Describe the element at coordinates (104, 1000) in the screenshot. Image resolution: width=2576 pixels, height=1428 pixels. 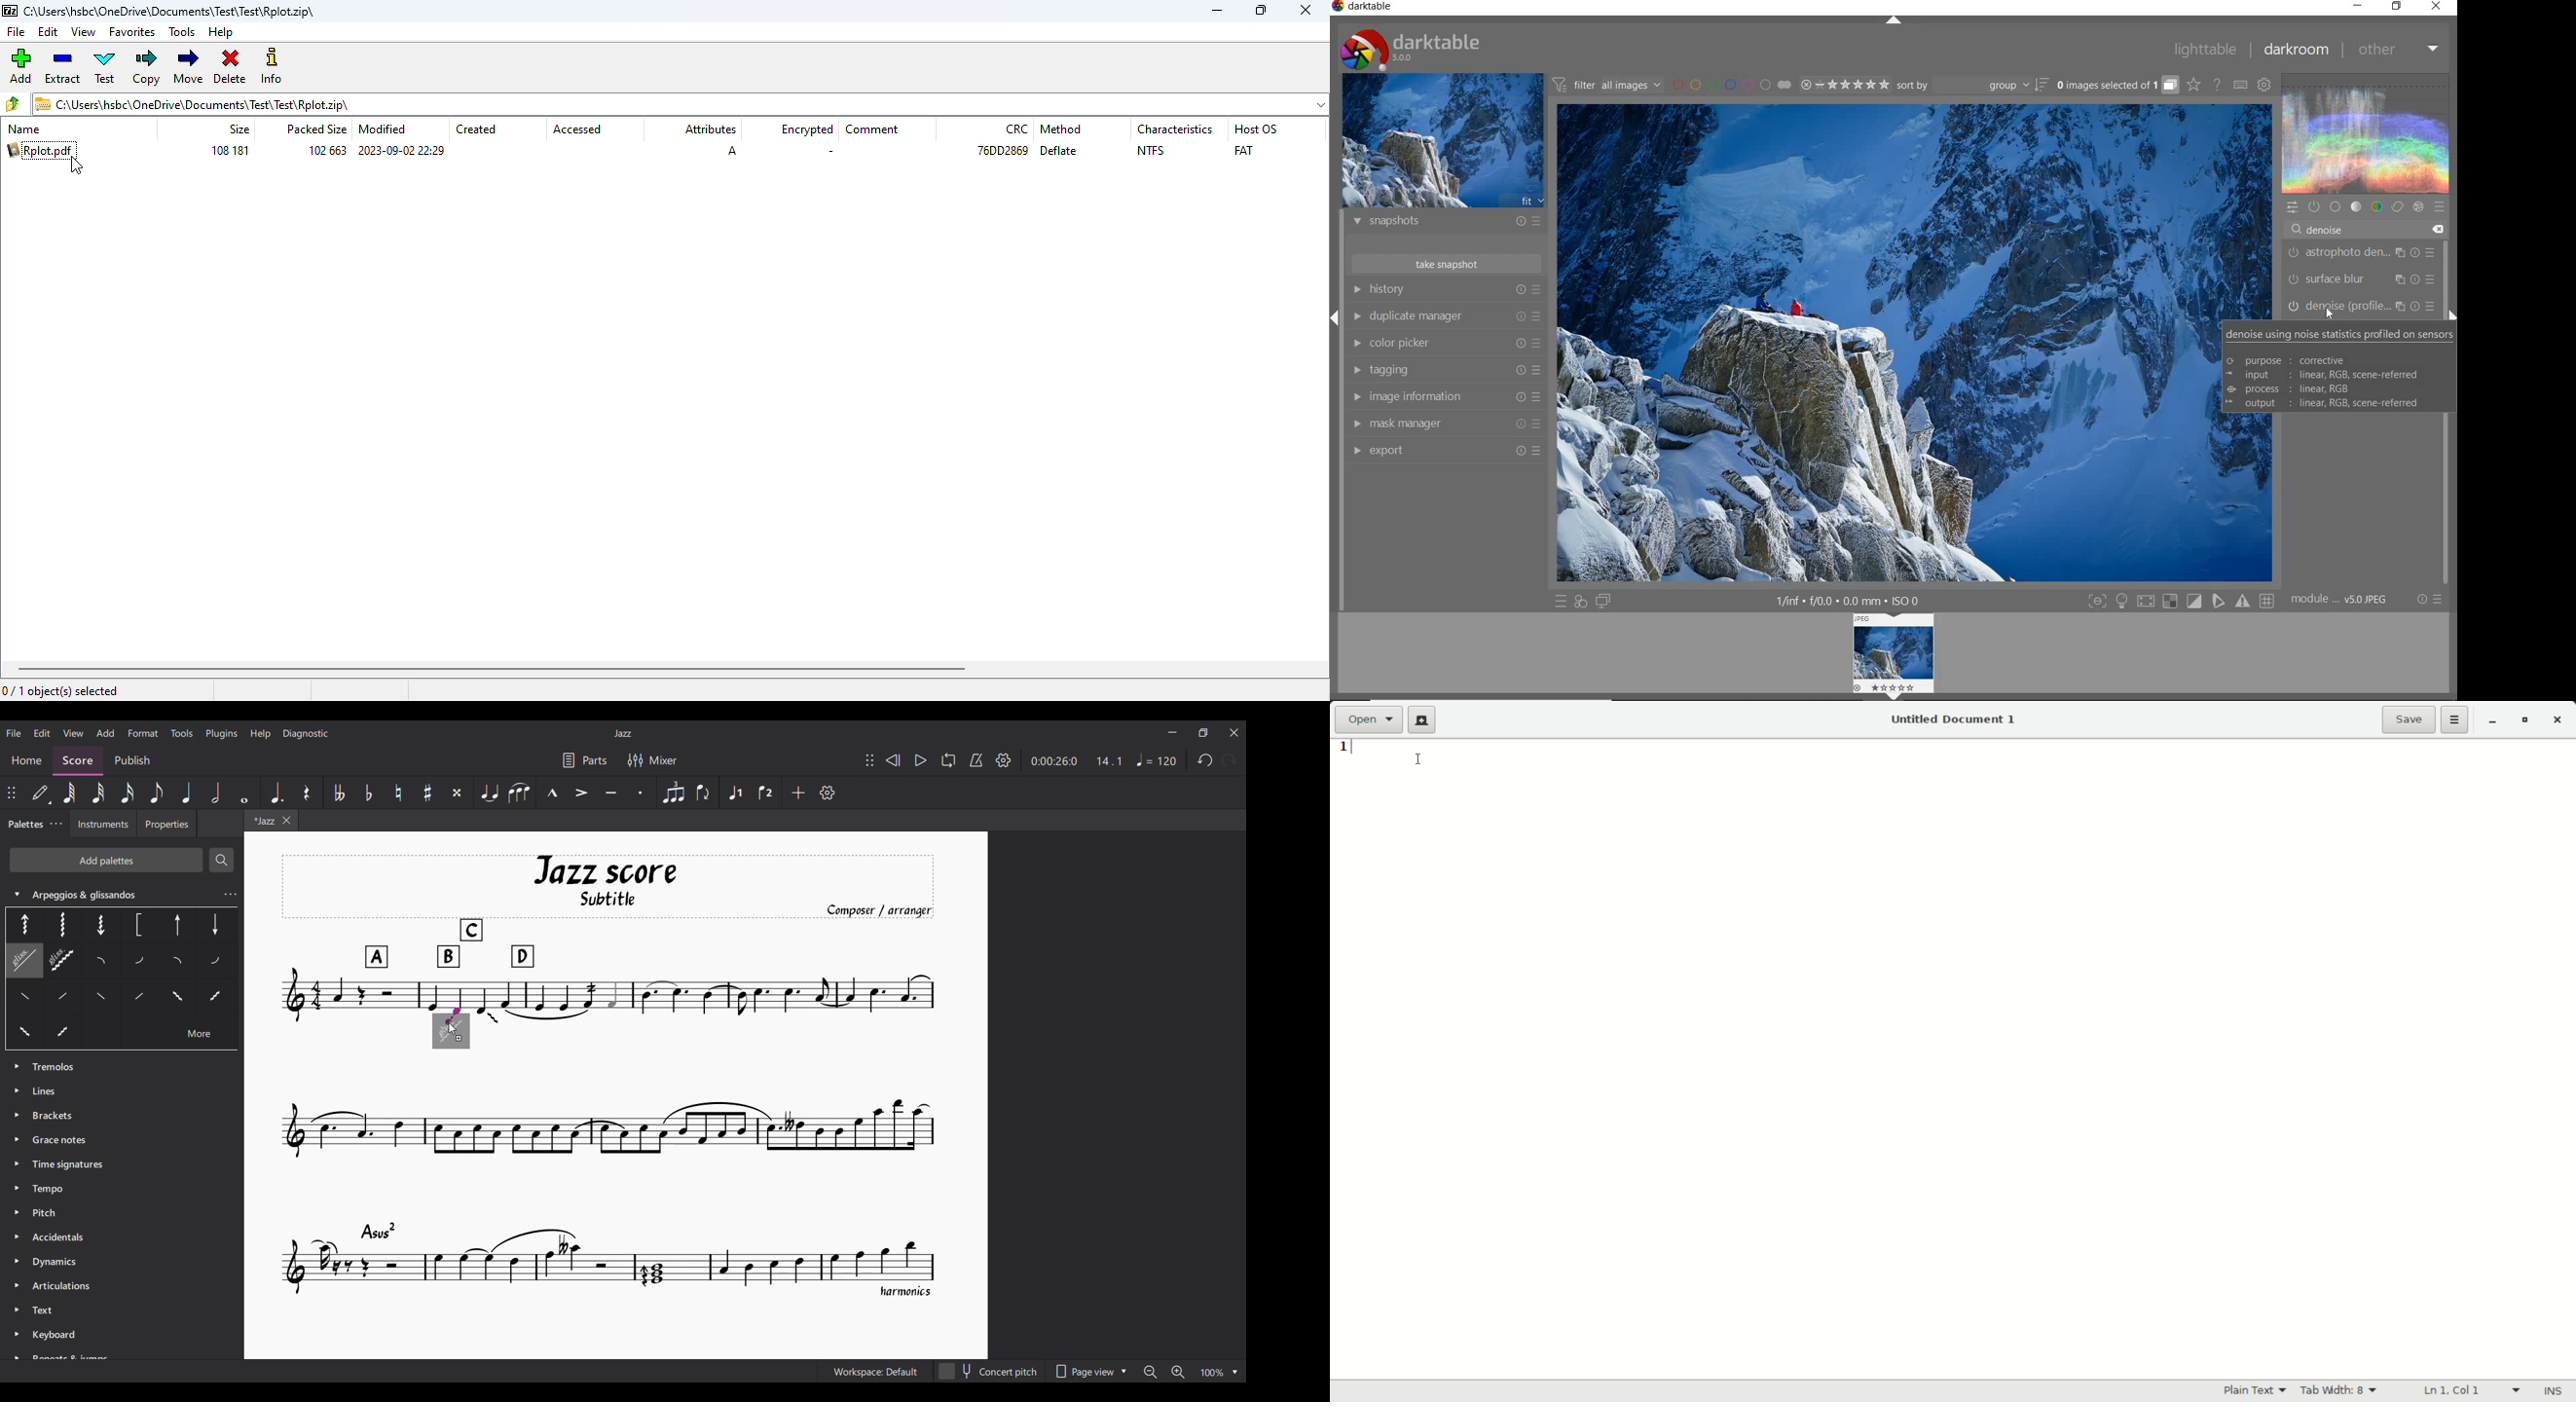
I see `Palate 13` at that location.